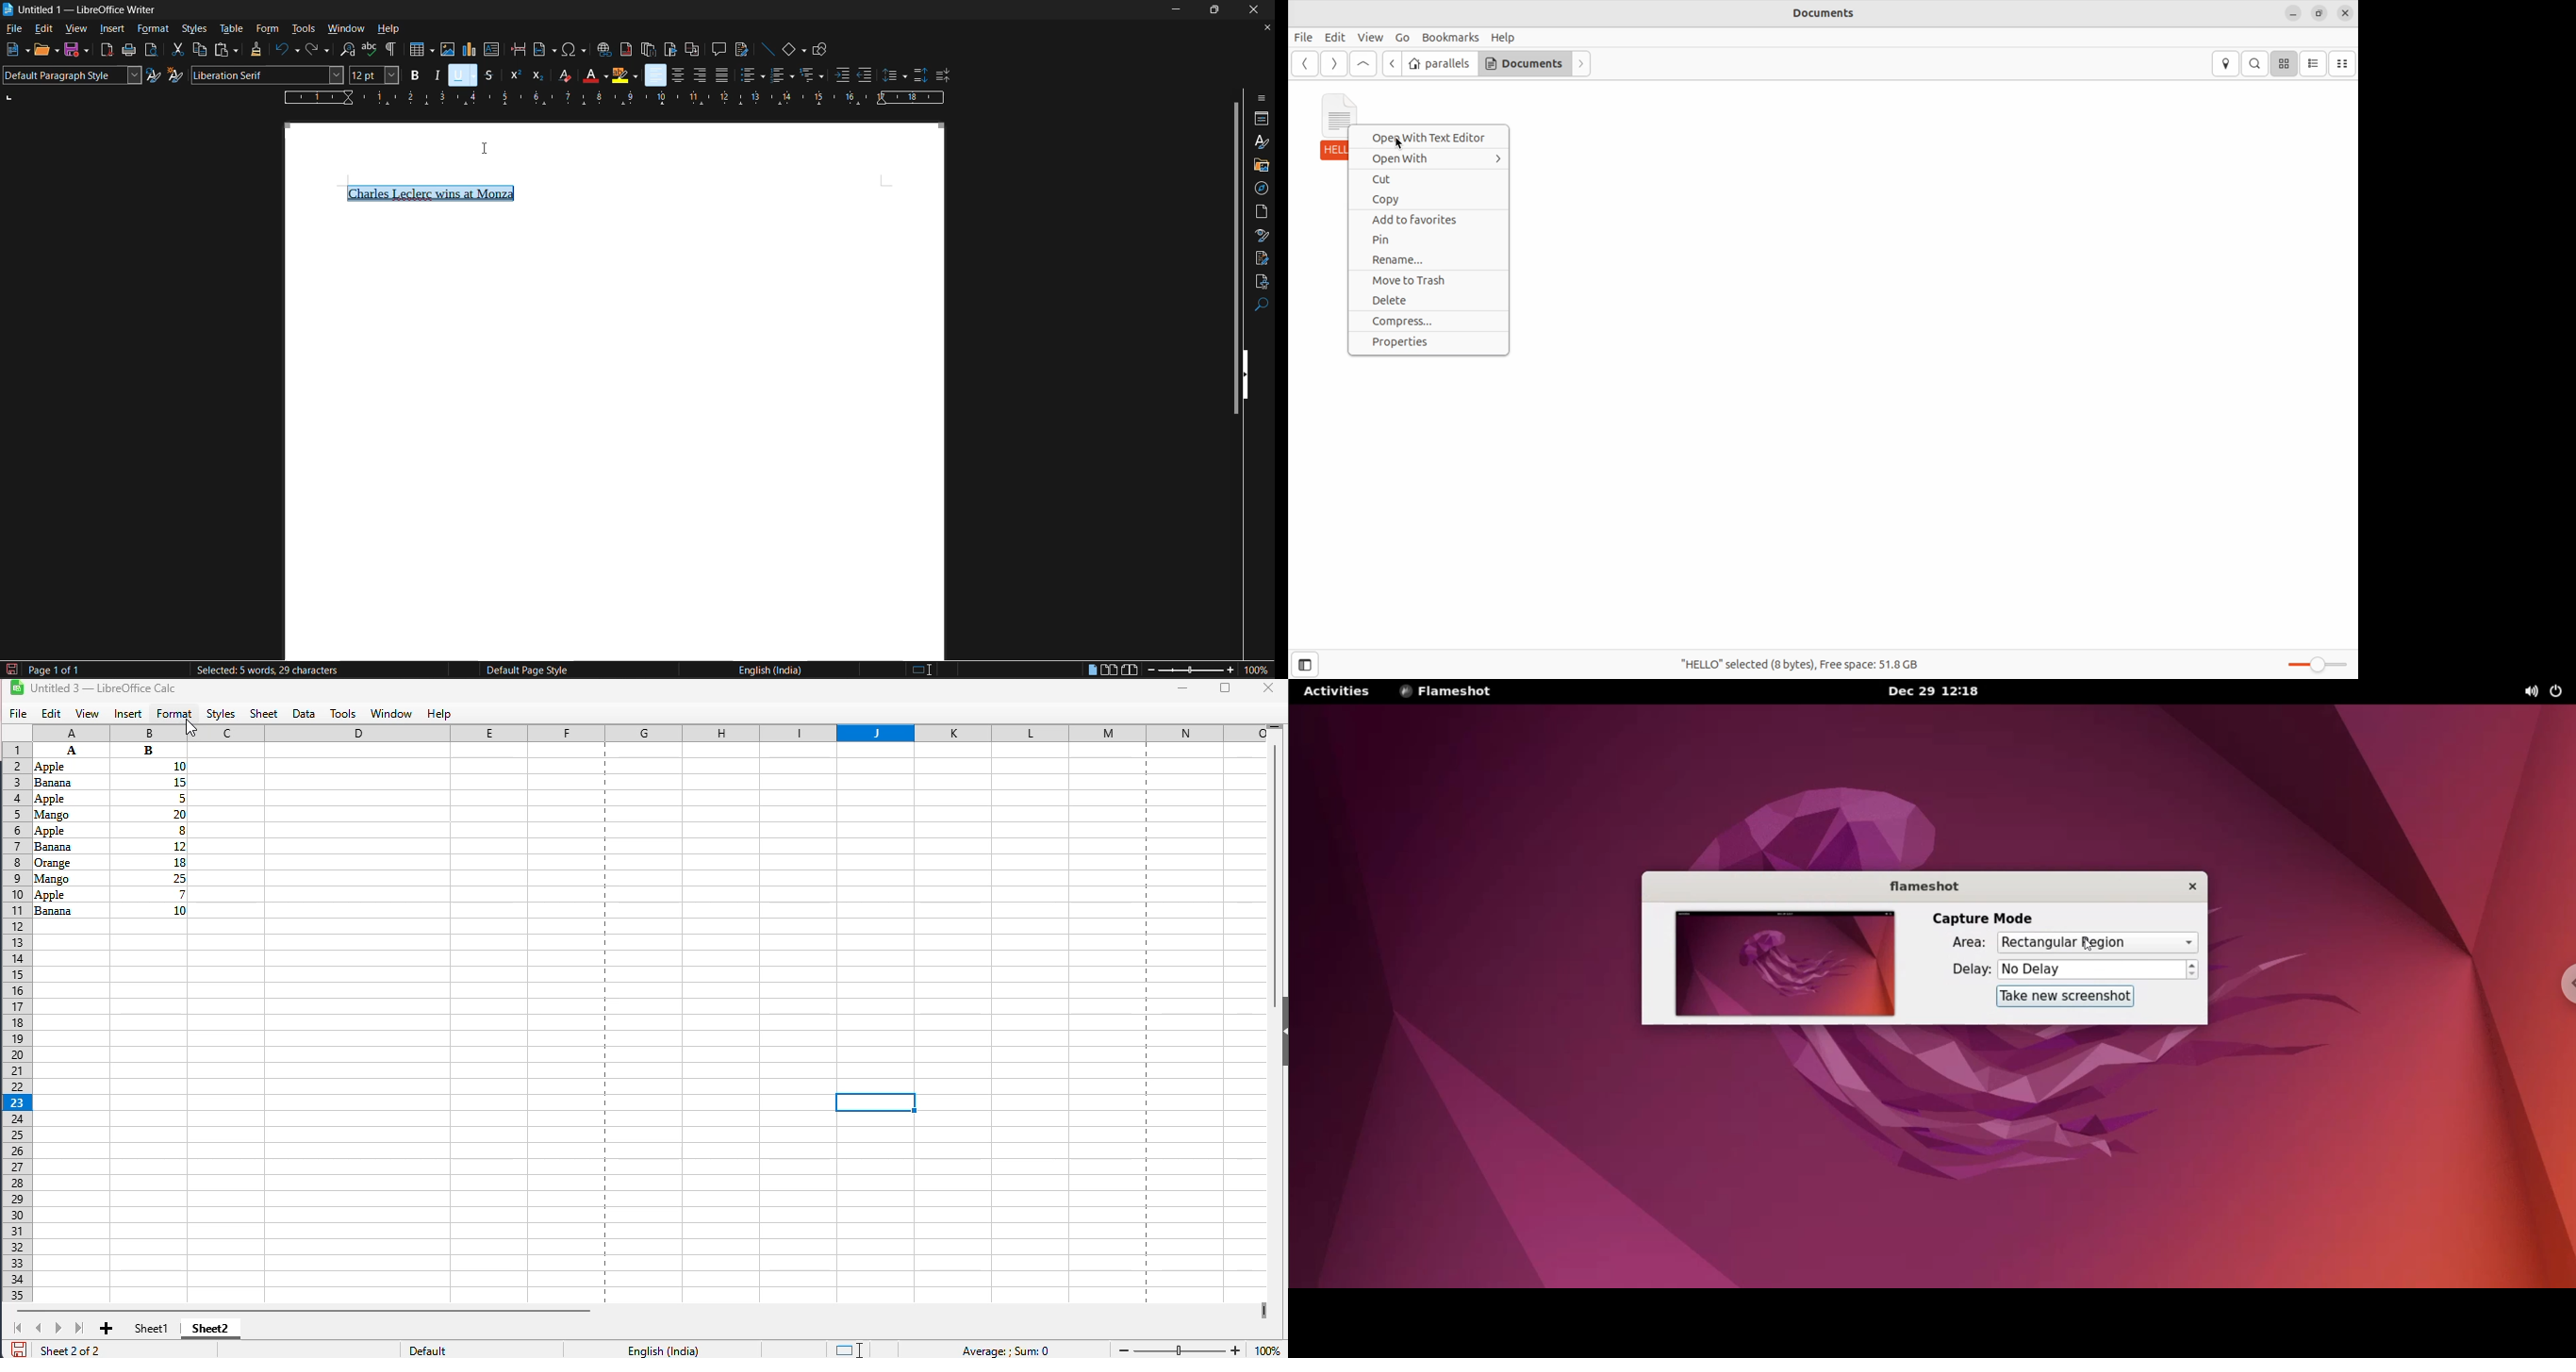 The image size is (2576, 1372). I want to click on form, so click(269, 29).